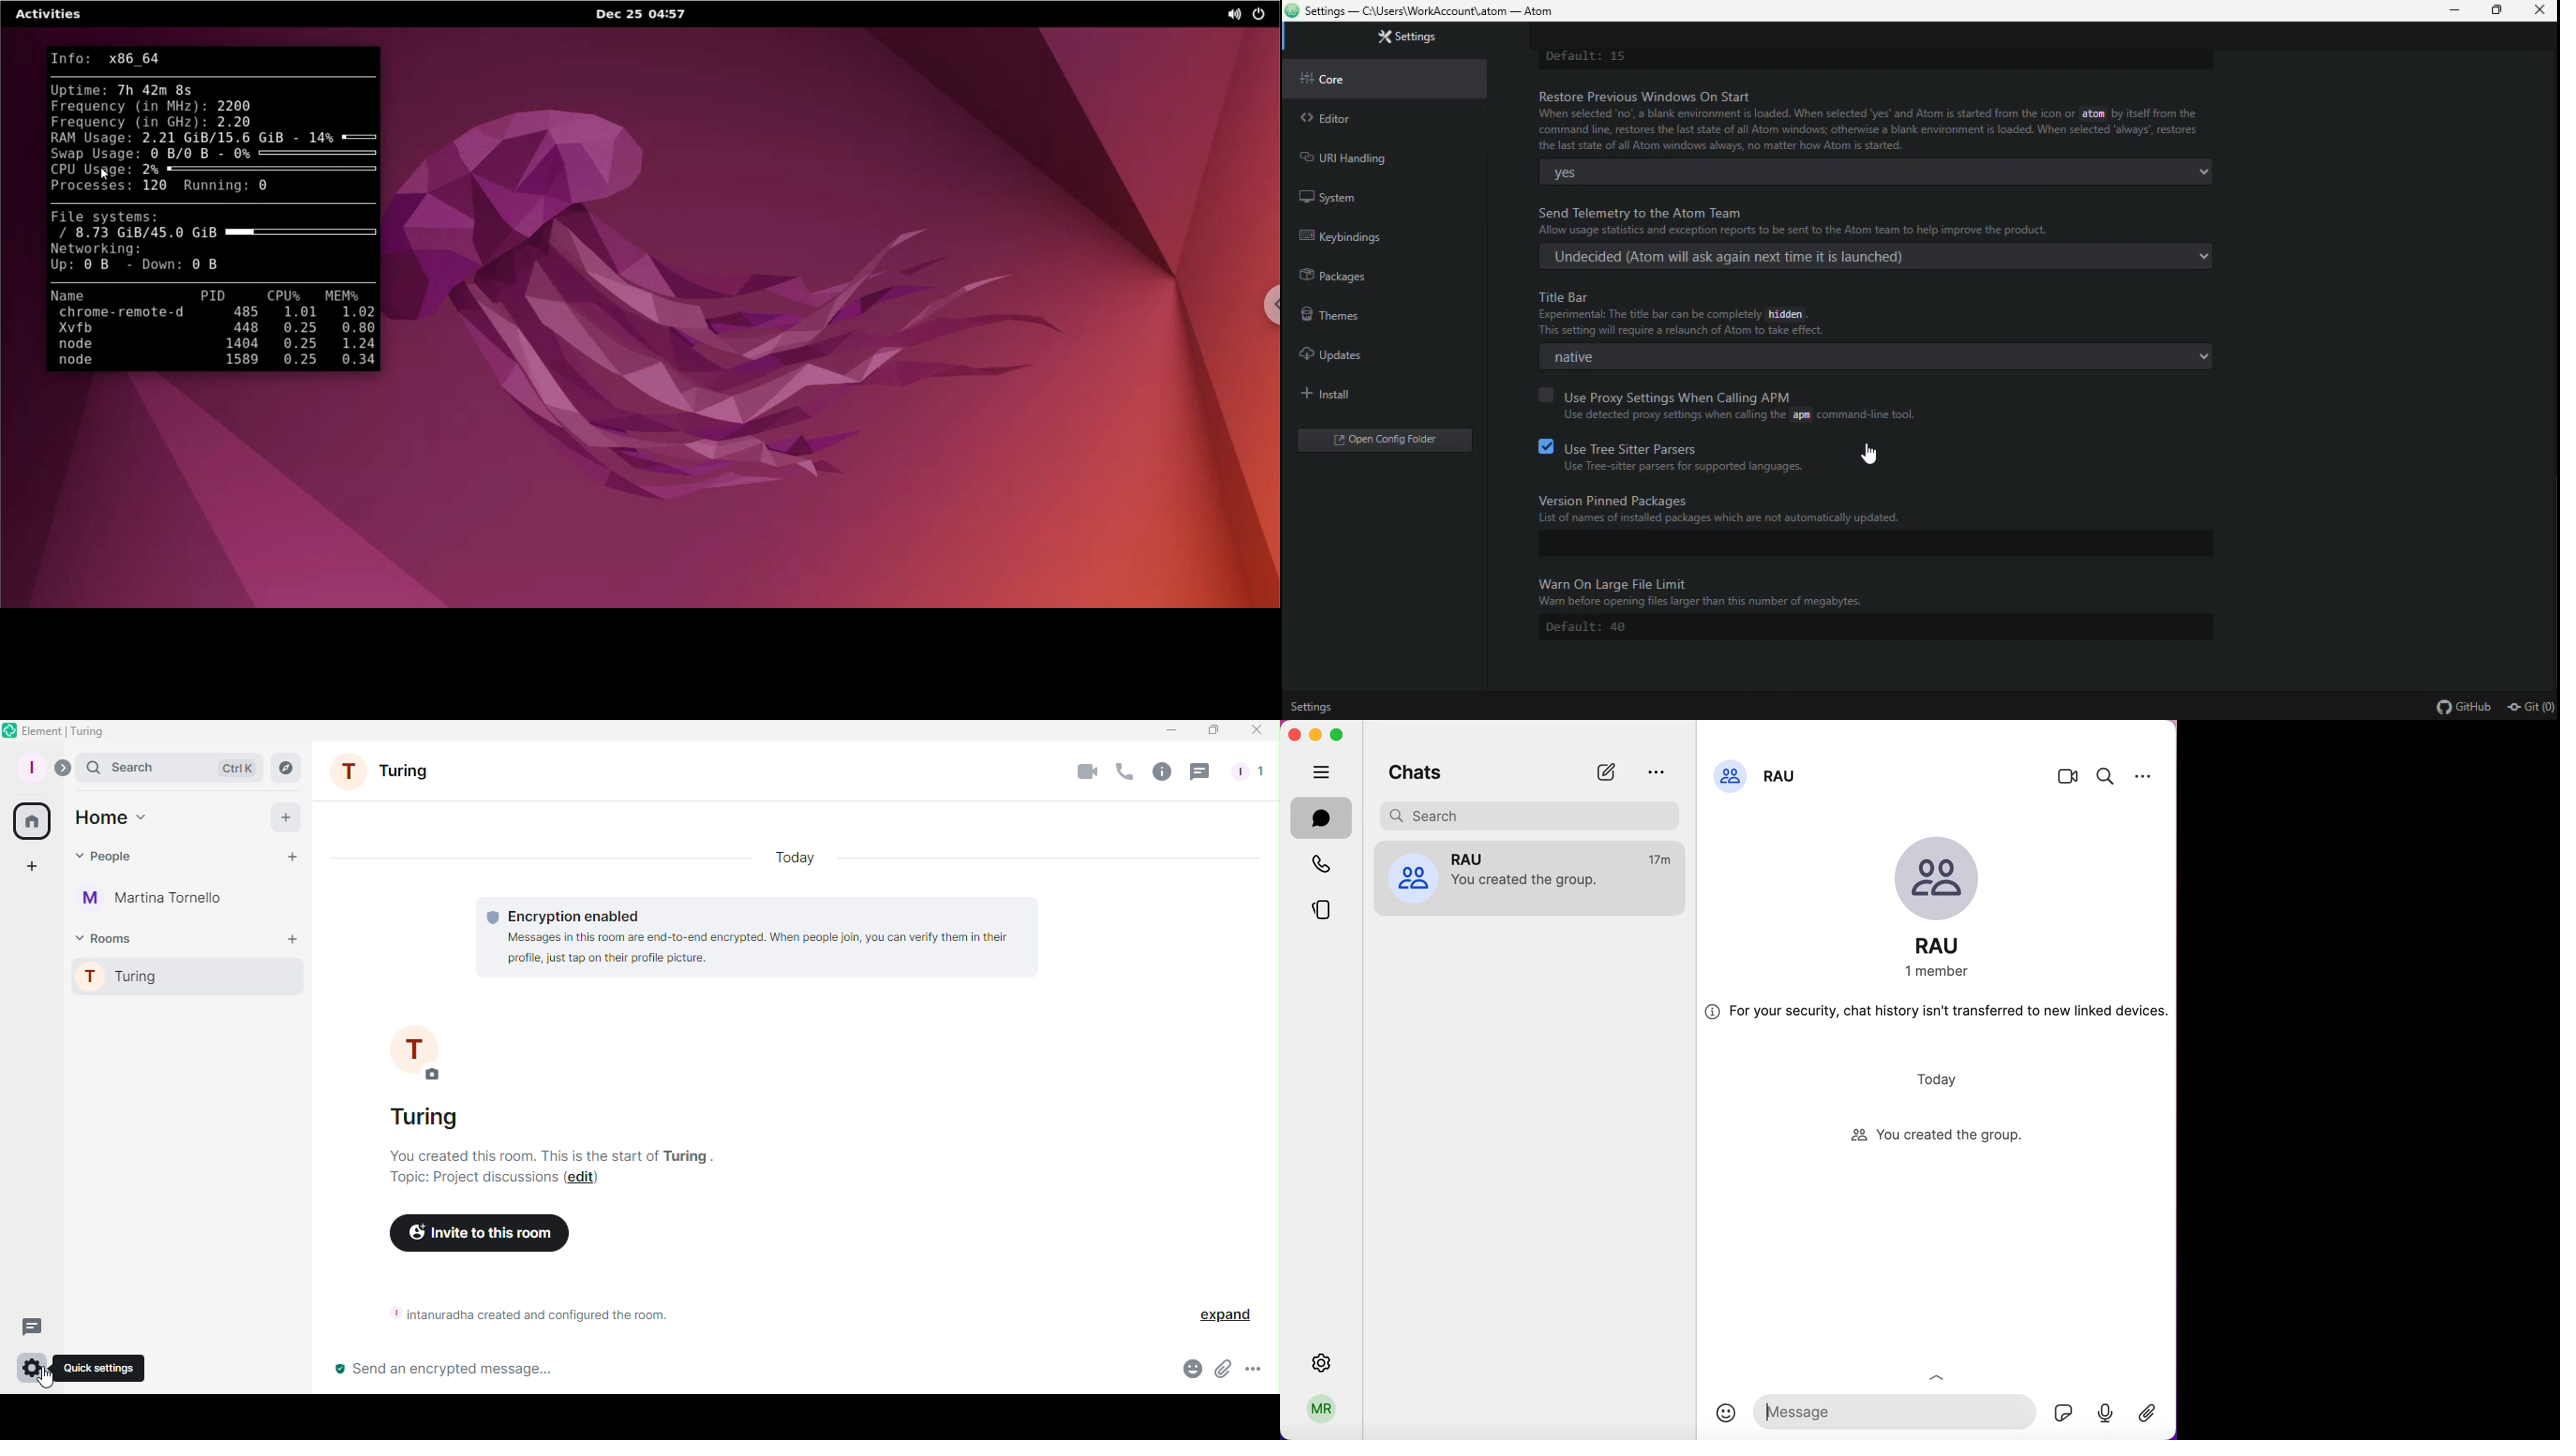  Describe the element at coordinates (423, 1053) in the screenshot. I see `profile picture` at that location.